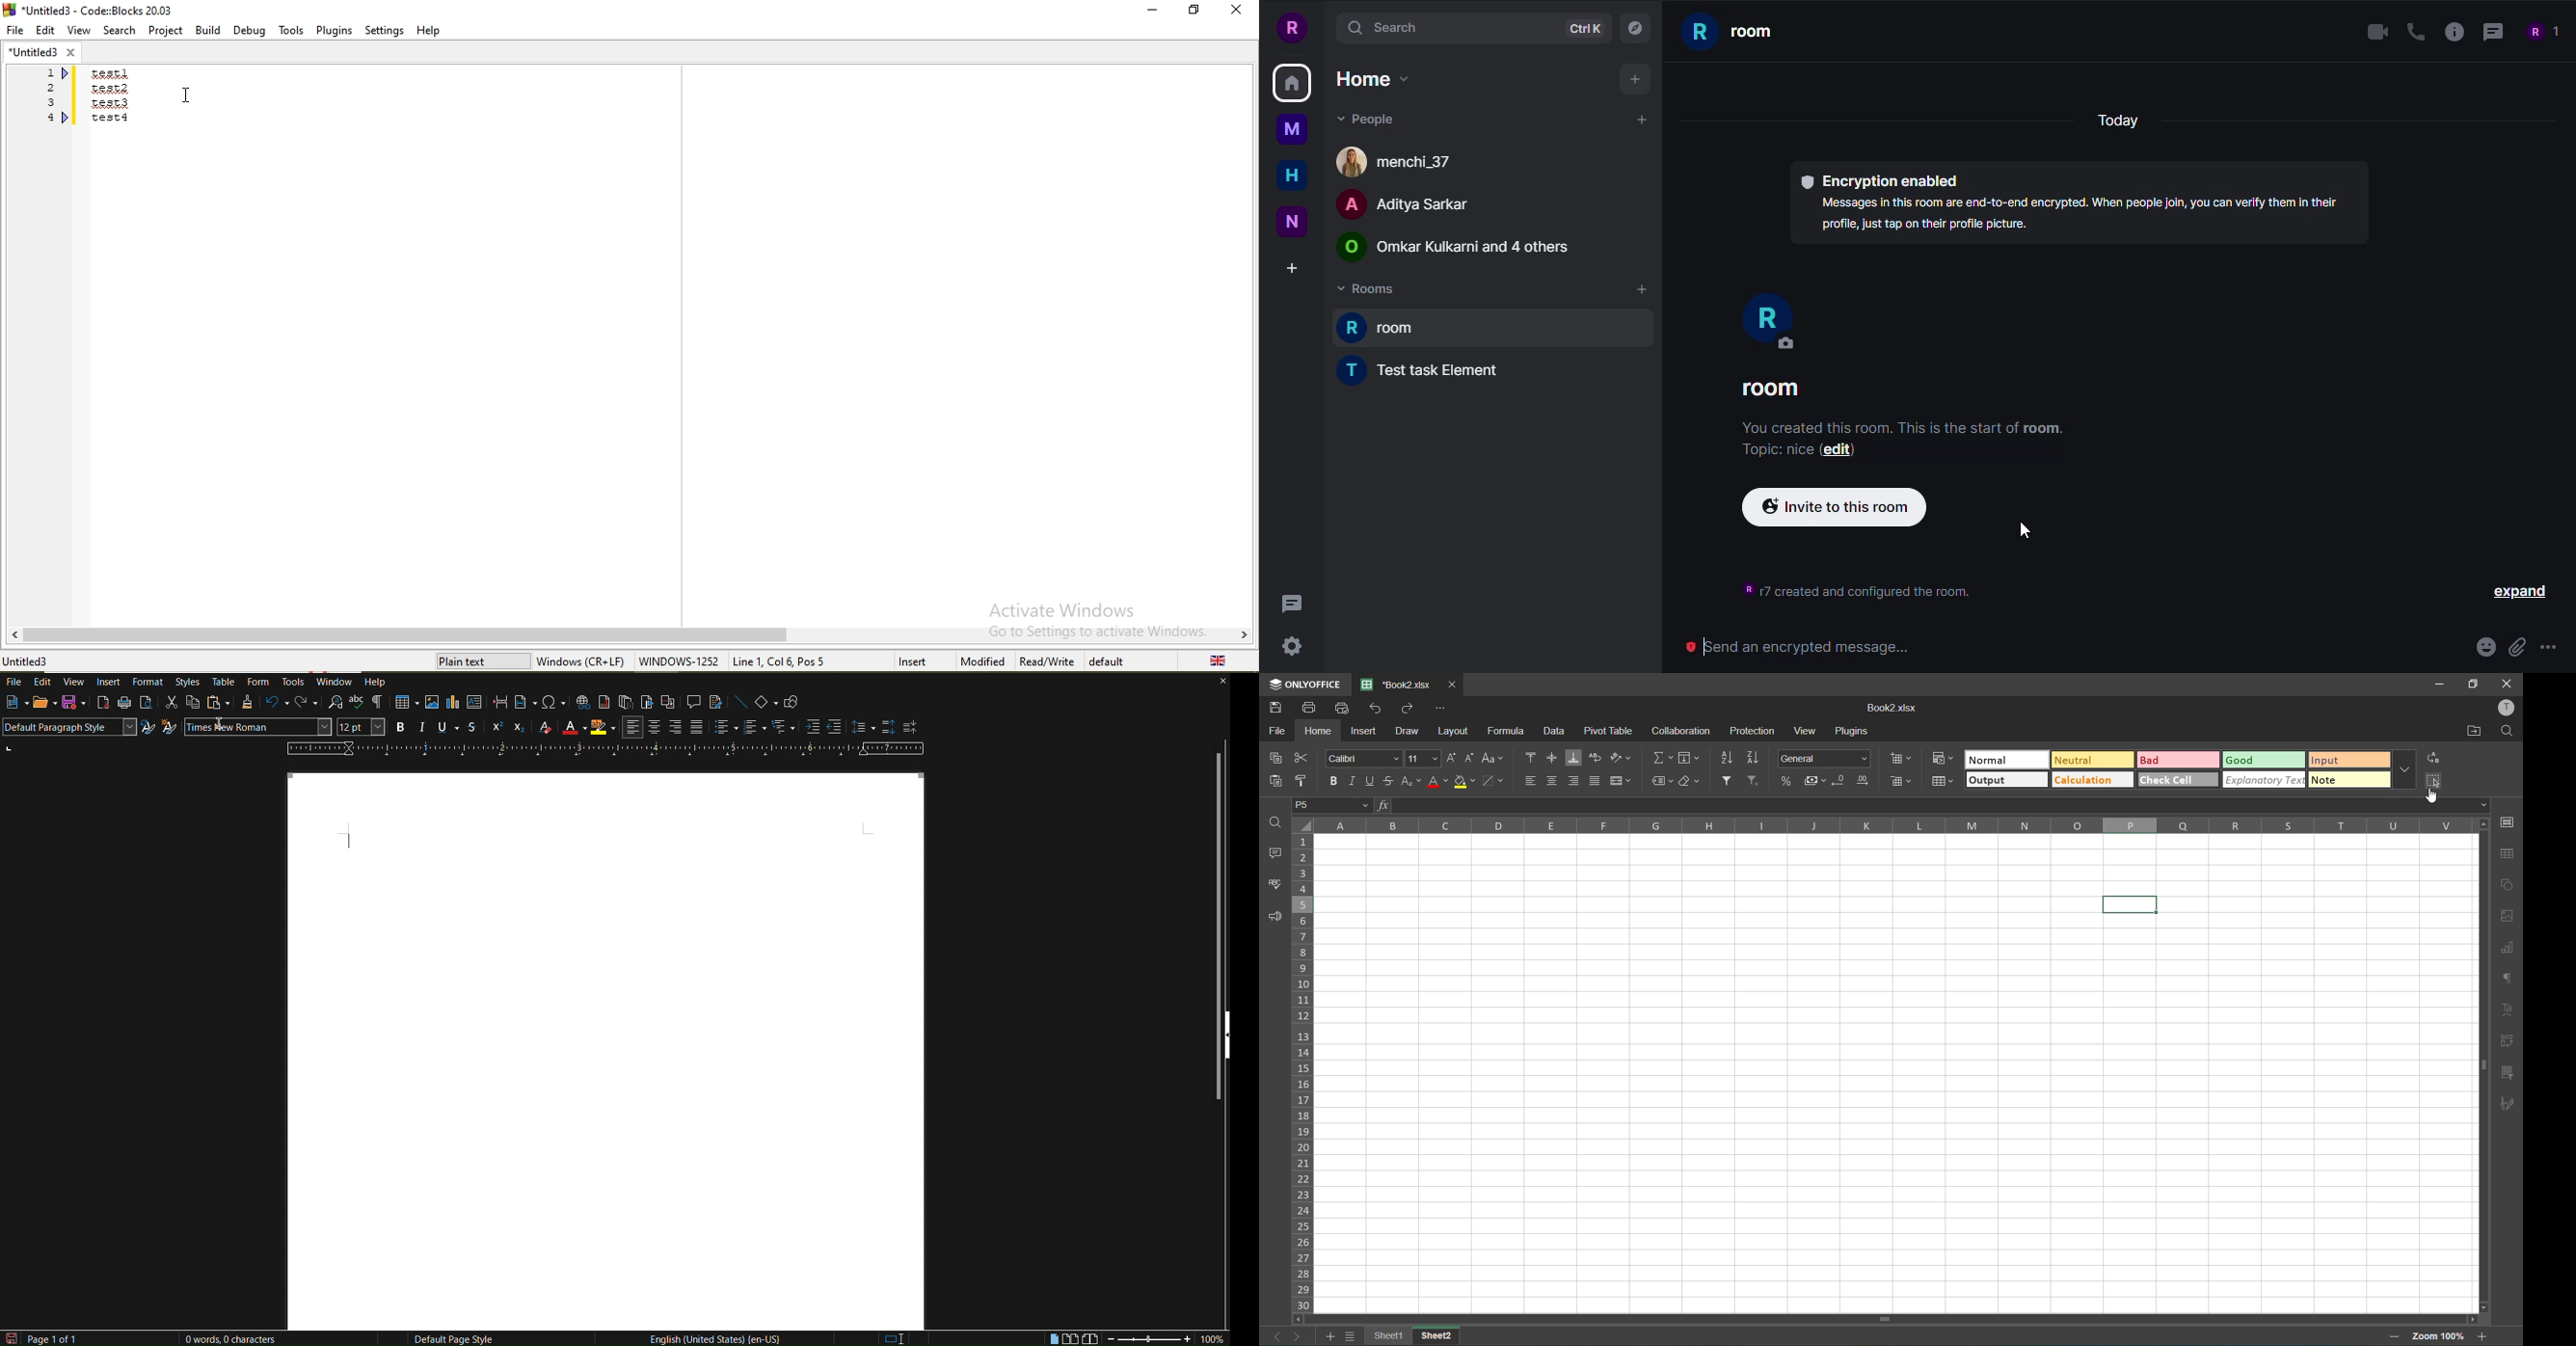  I want to click on Print, so click(125, 704).